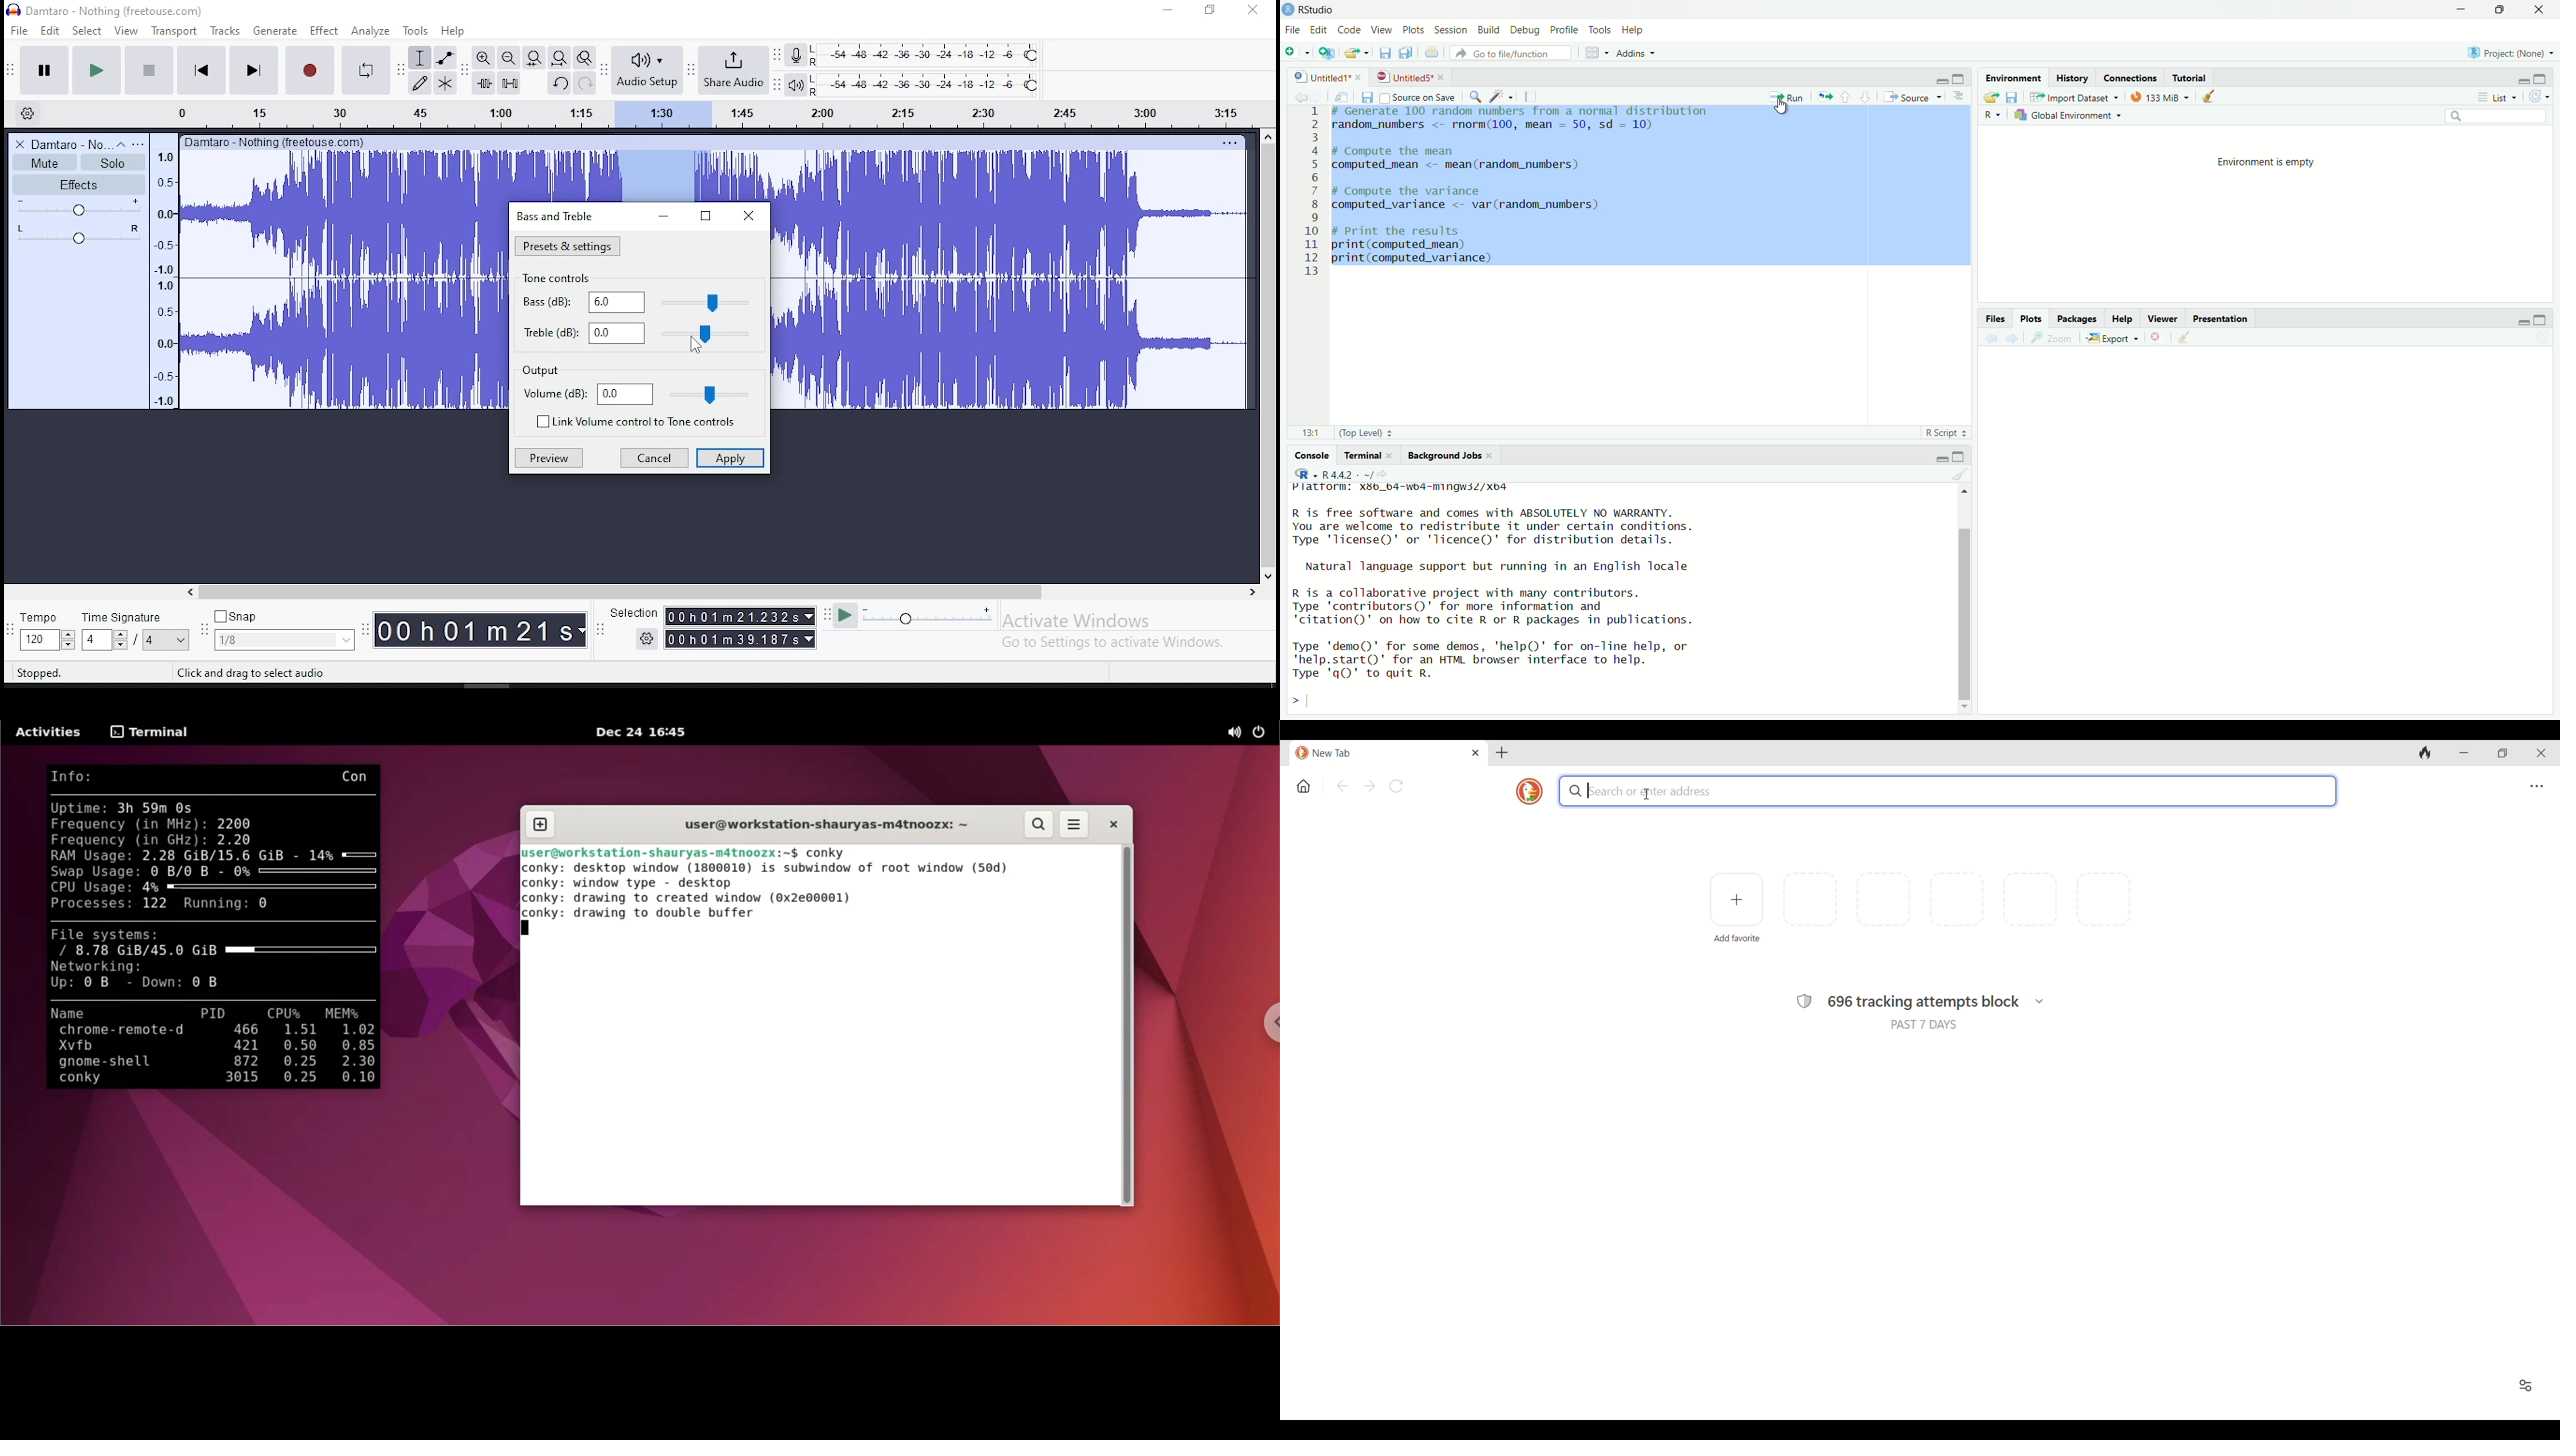  What do you see at coordinates (1361, 76) in the screenshot?
I see `close` at bounding box center [1361, 76].